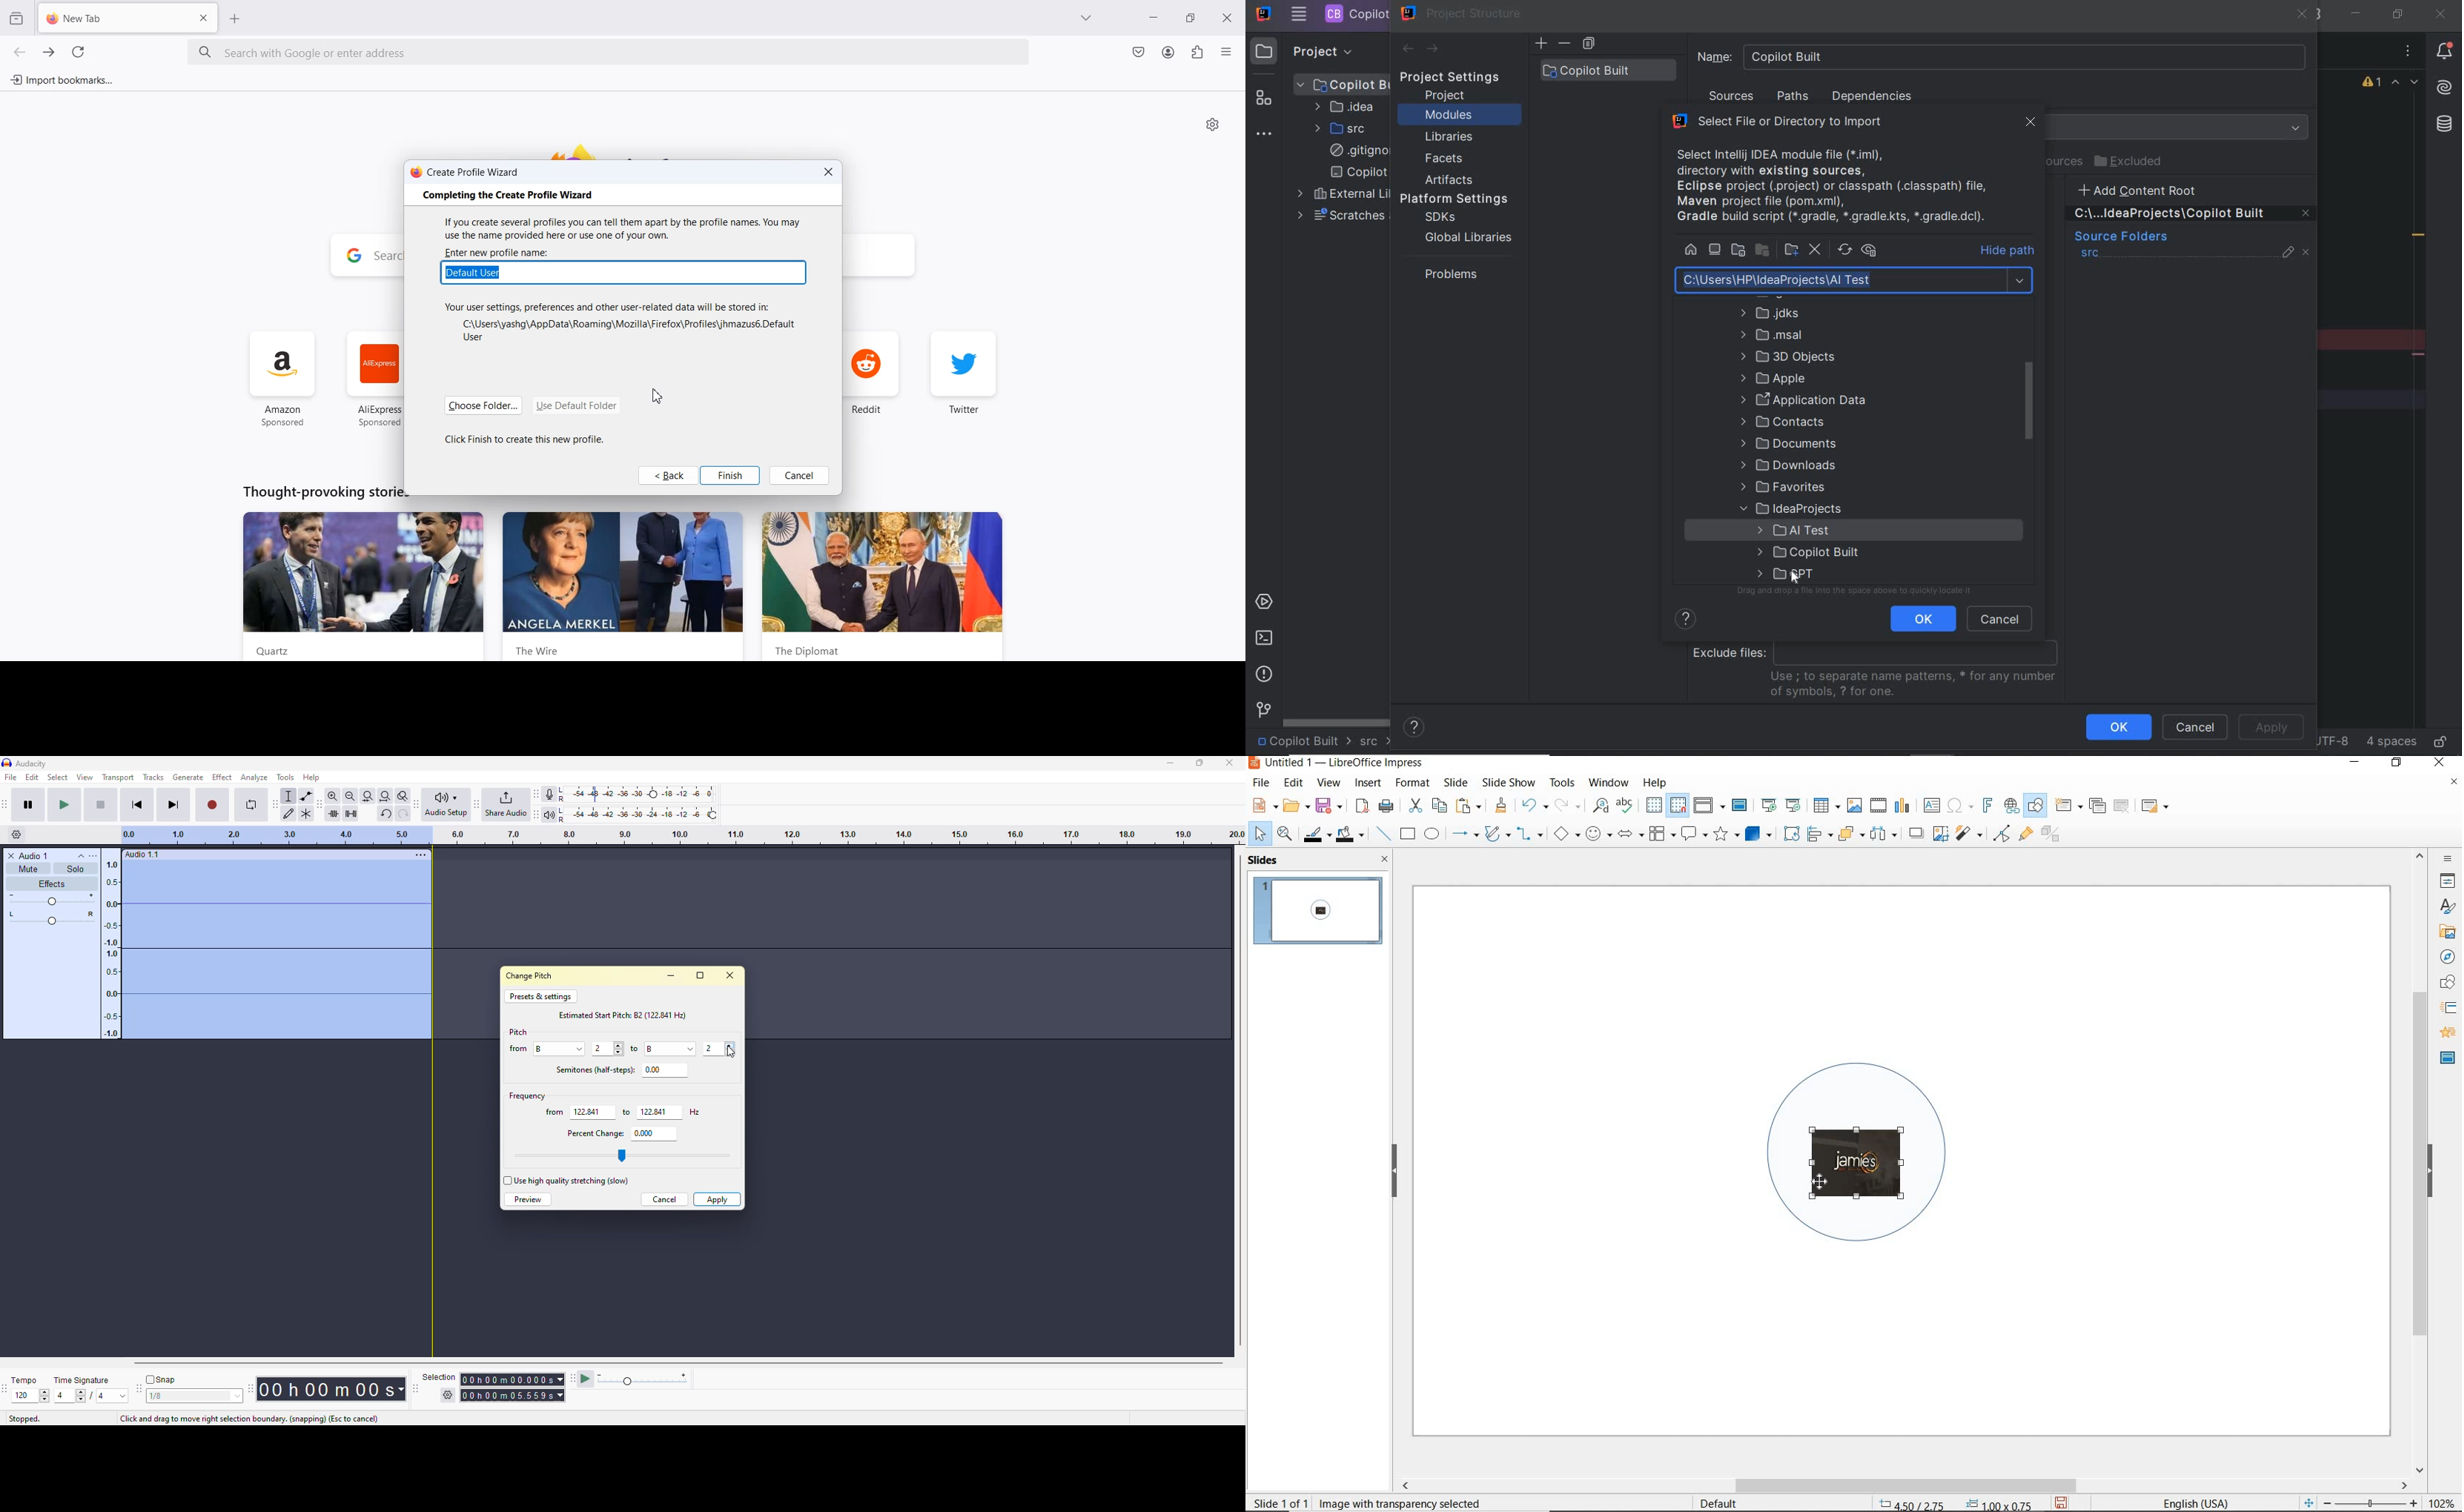  I want to click on Open Application menu, so click(1227, 51).